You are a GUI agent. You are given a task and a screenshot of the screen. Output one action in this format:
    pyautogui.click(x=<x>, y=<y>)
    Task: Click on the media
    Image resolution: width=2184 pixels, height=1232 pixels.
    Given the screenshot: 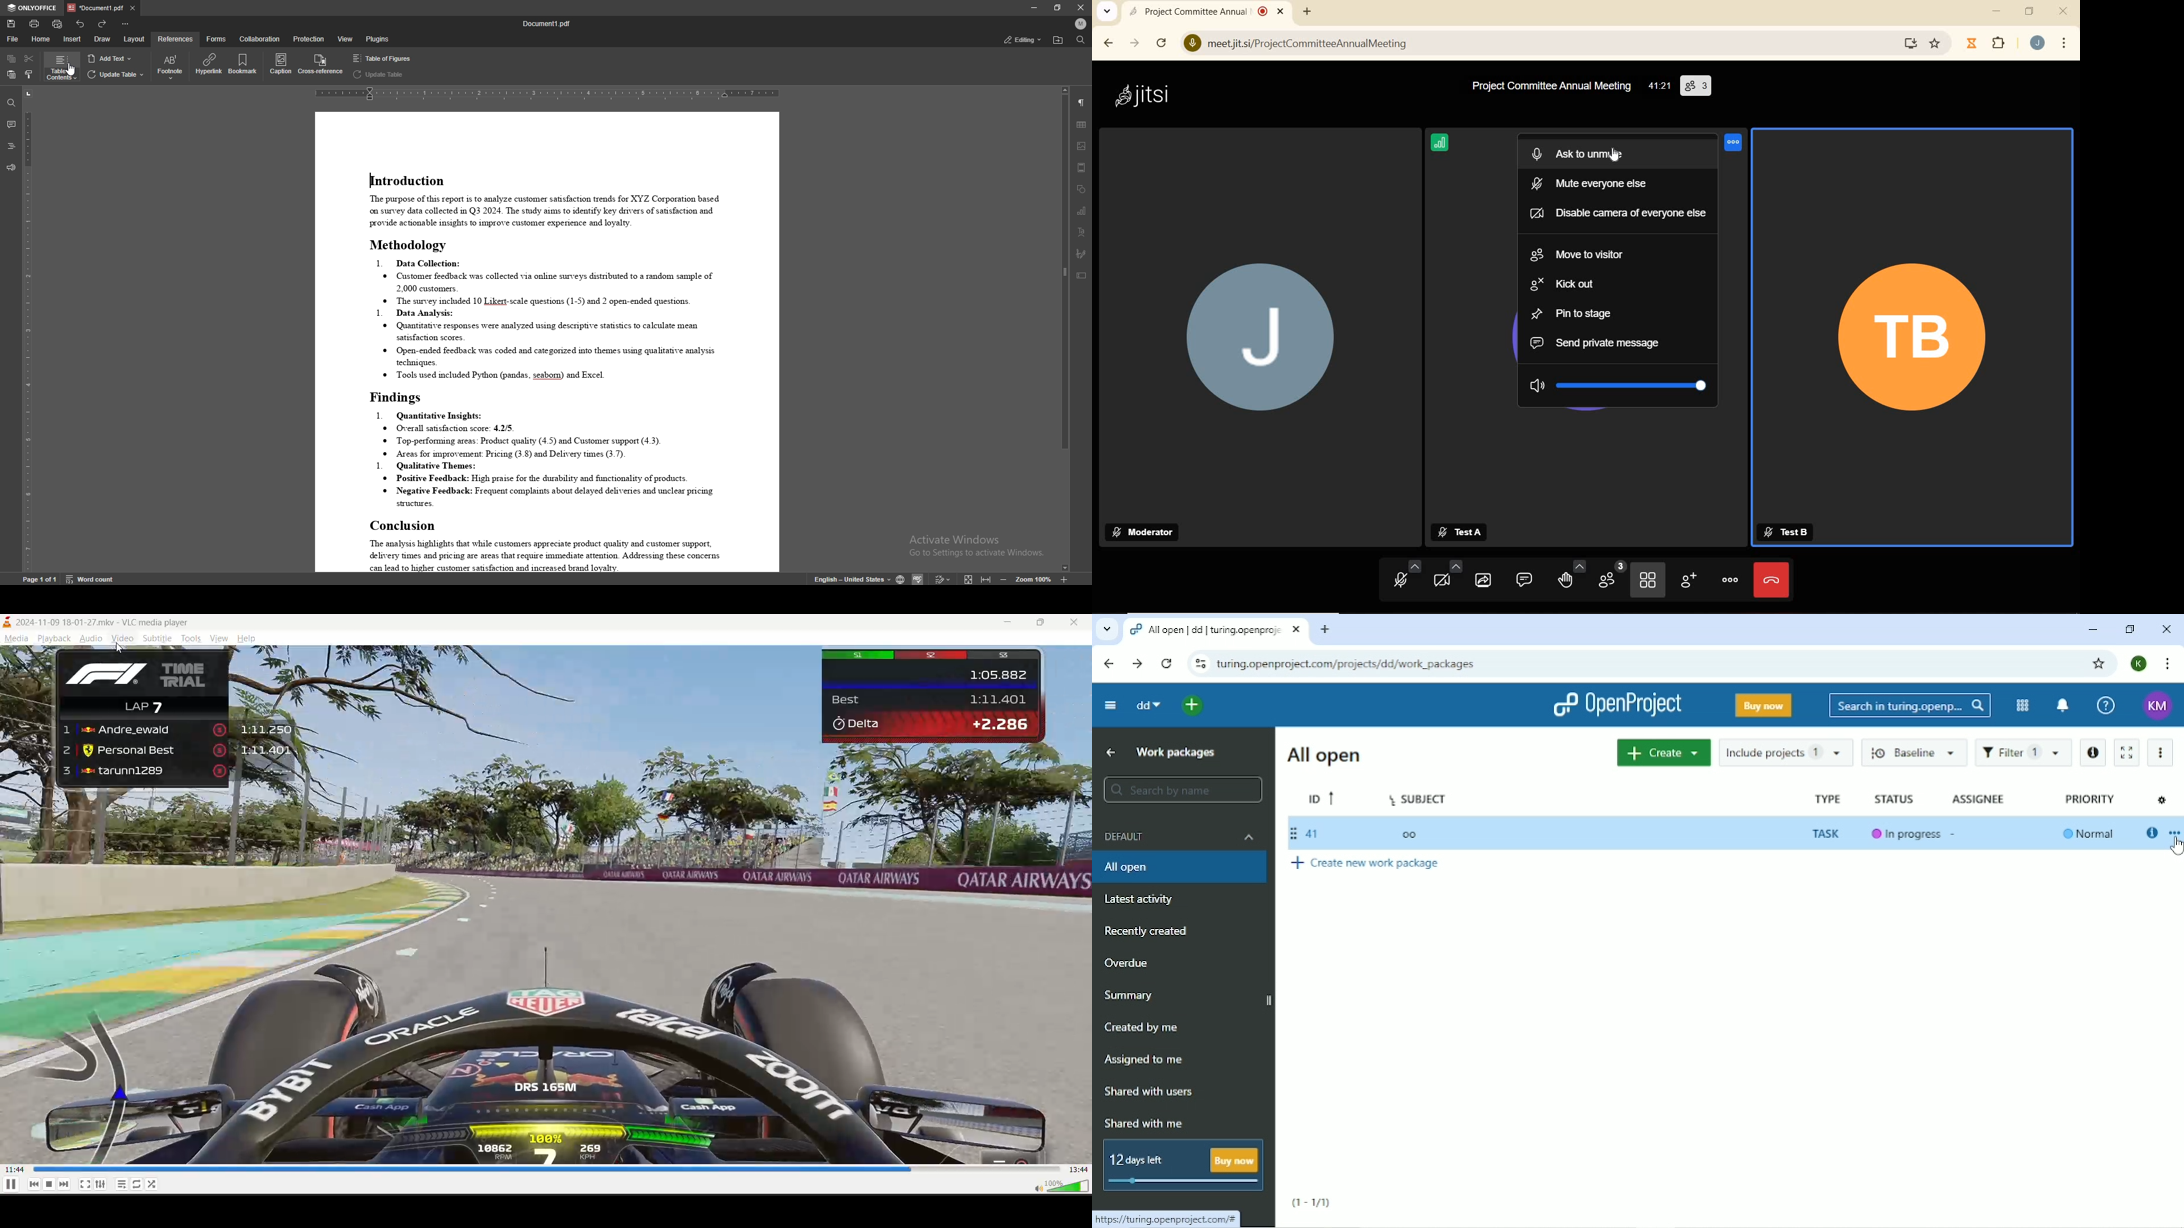 What is the action you would take?
    pyautogui.click(x=16, y=640)
    